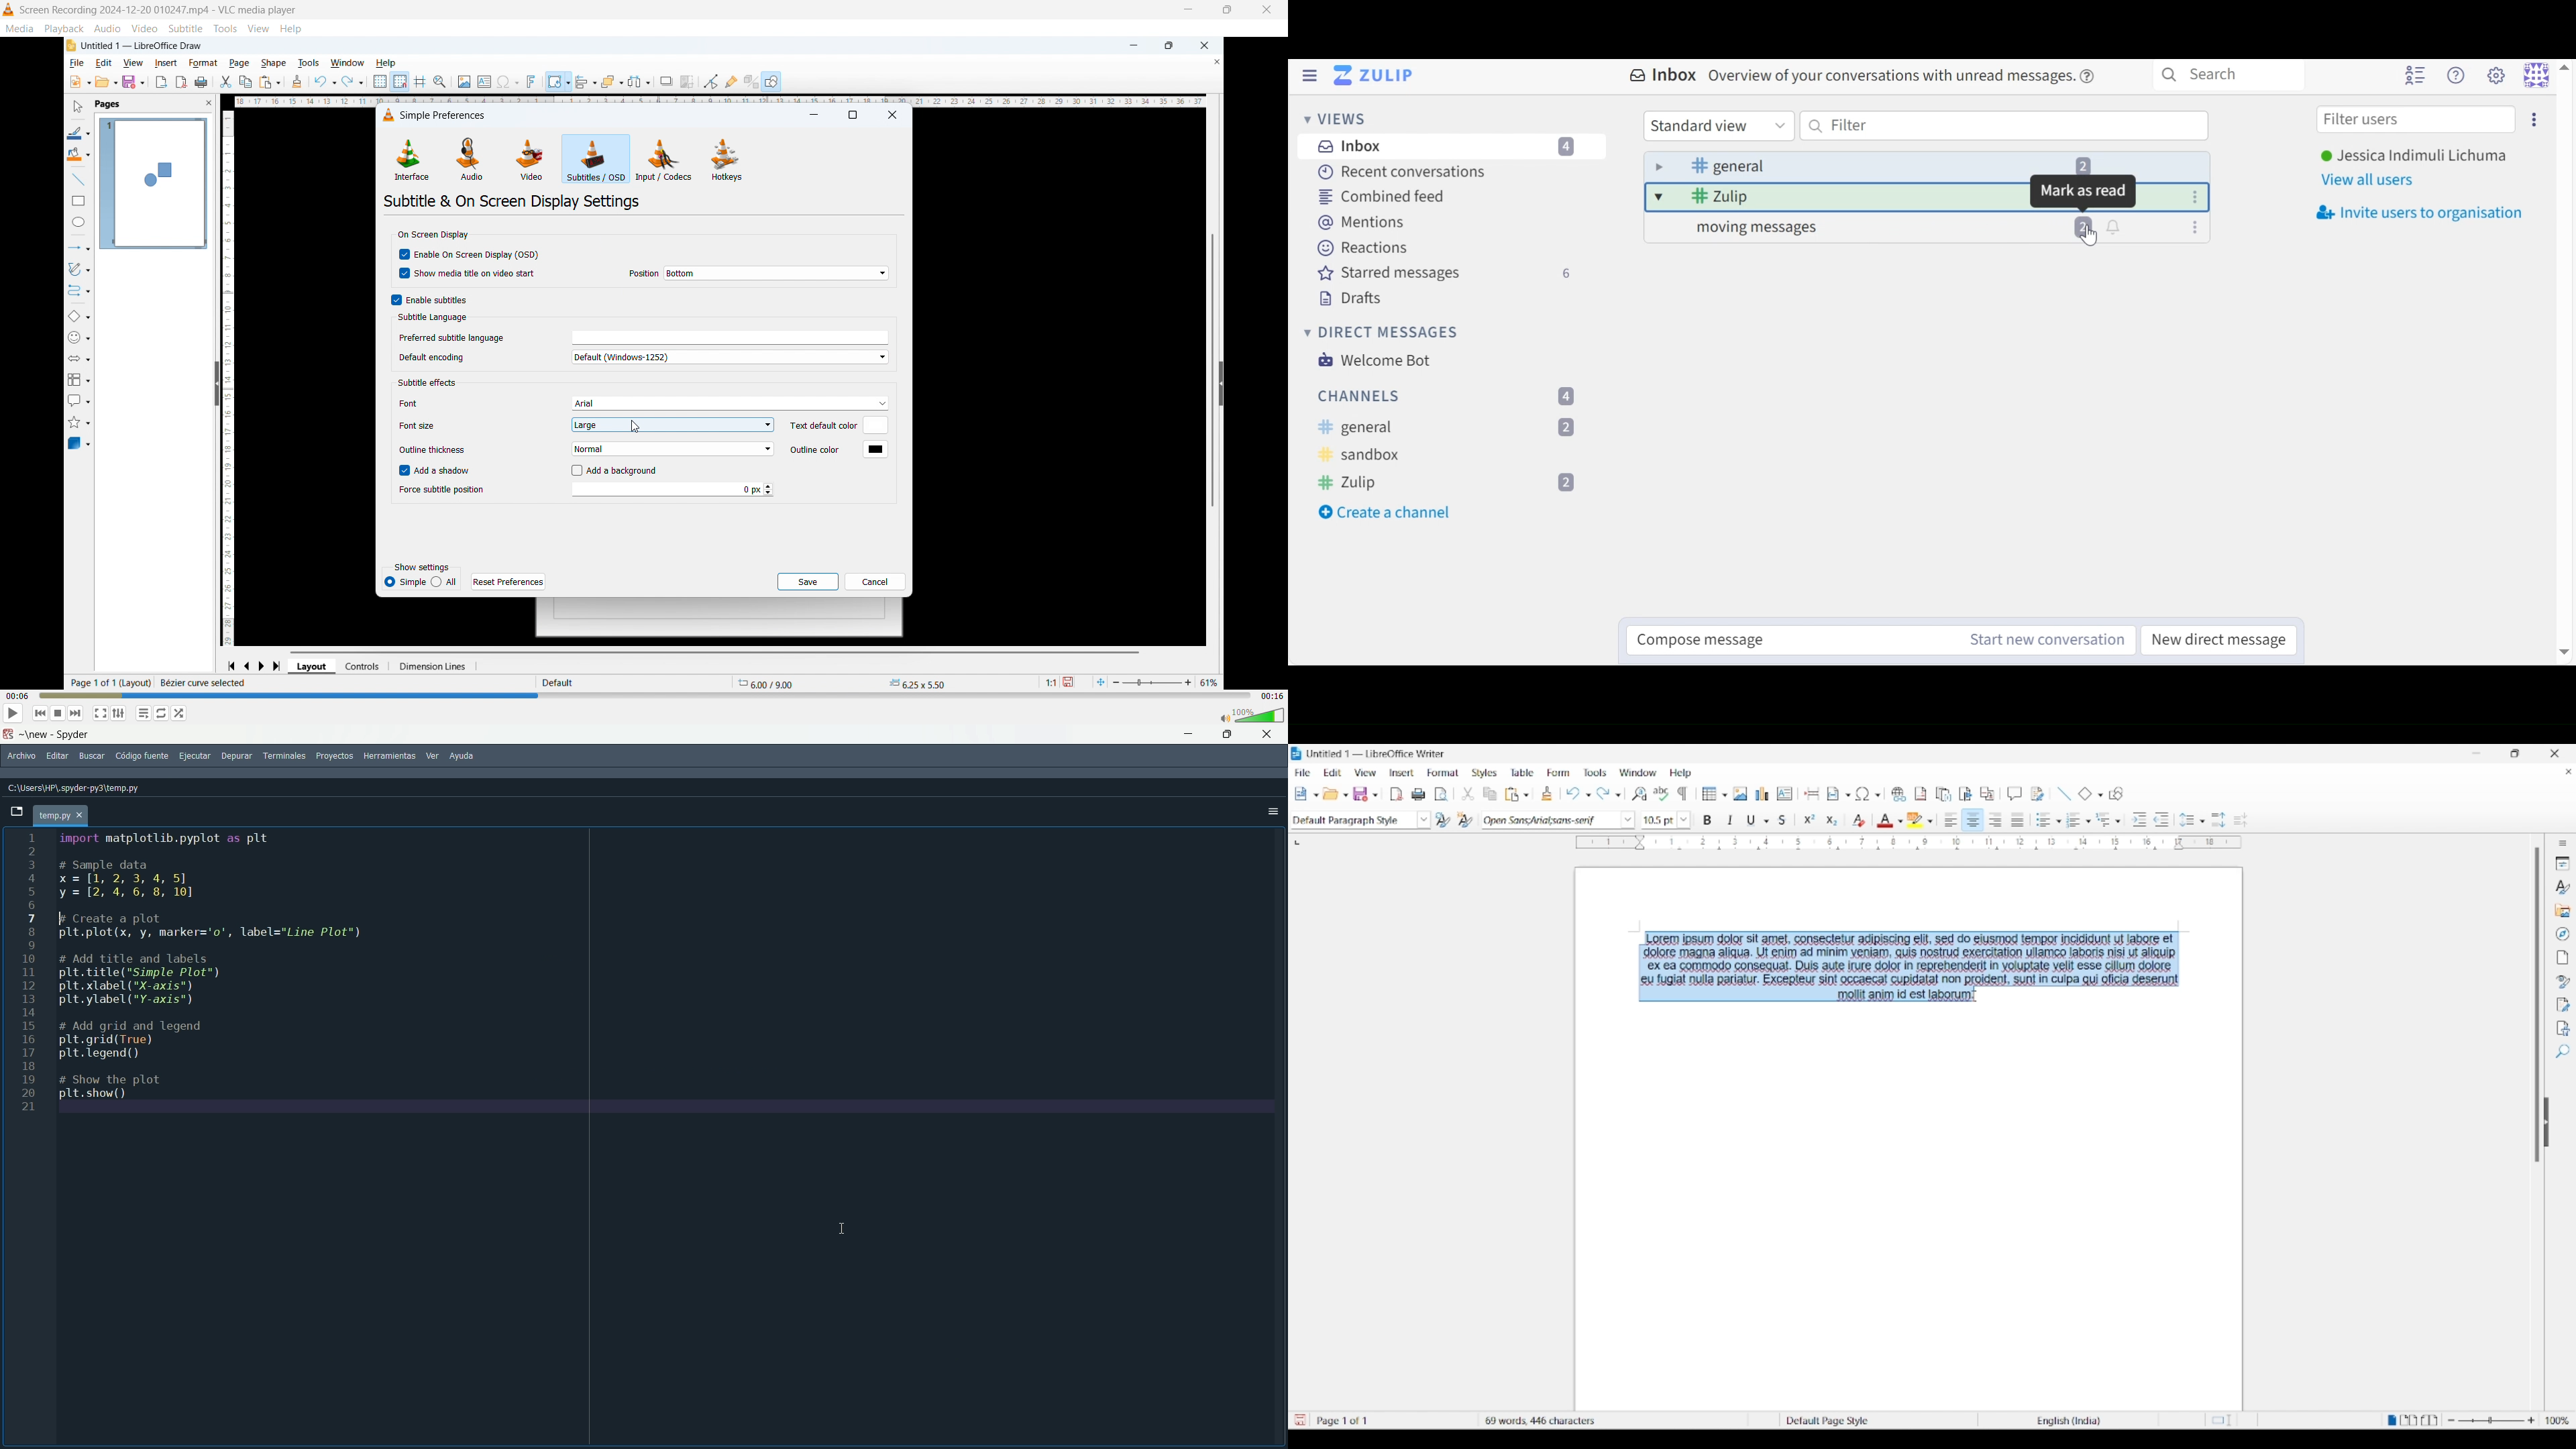 The image size is (2576, 1456). What do you see at coordinates (58, 713) in the screenshot?
I see `Stop playing ` at bounding box center [58, 713].